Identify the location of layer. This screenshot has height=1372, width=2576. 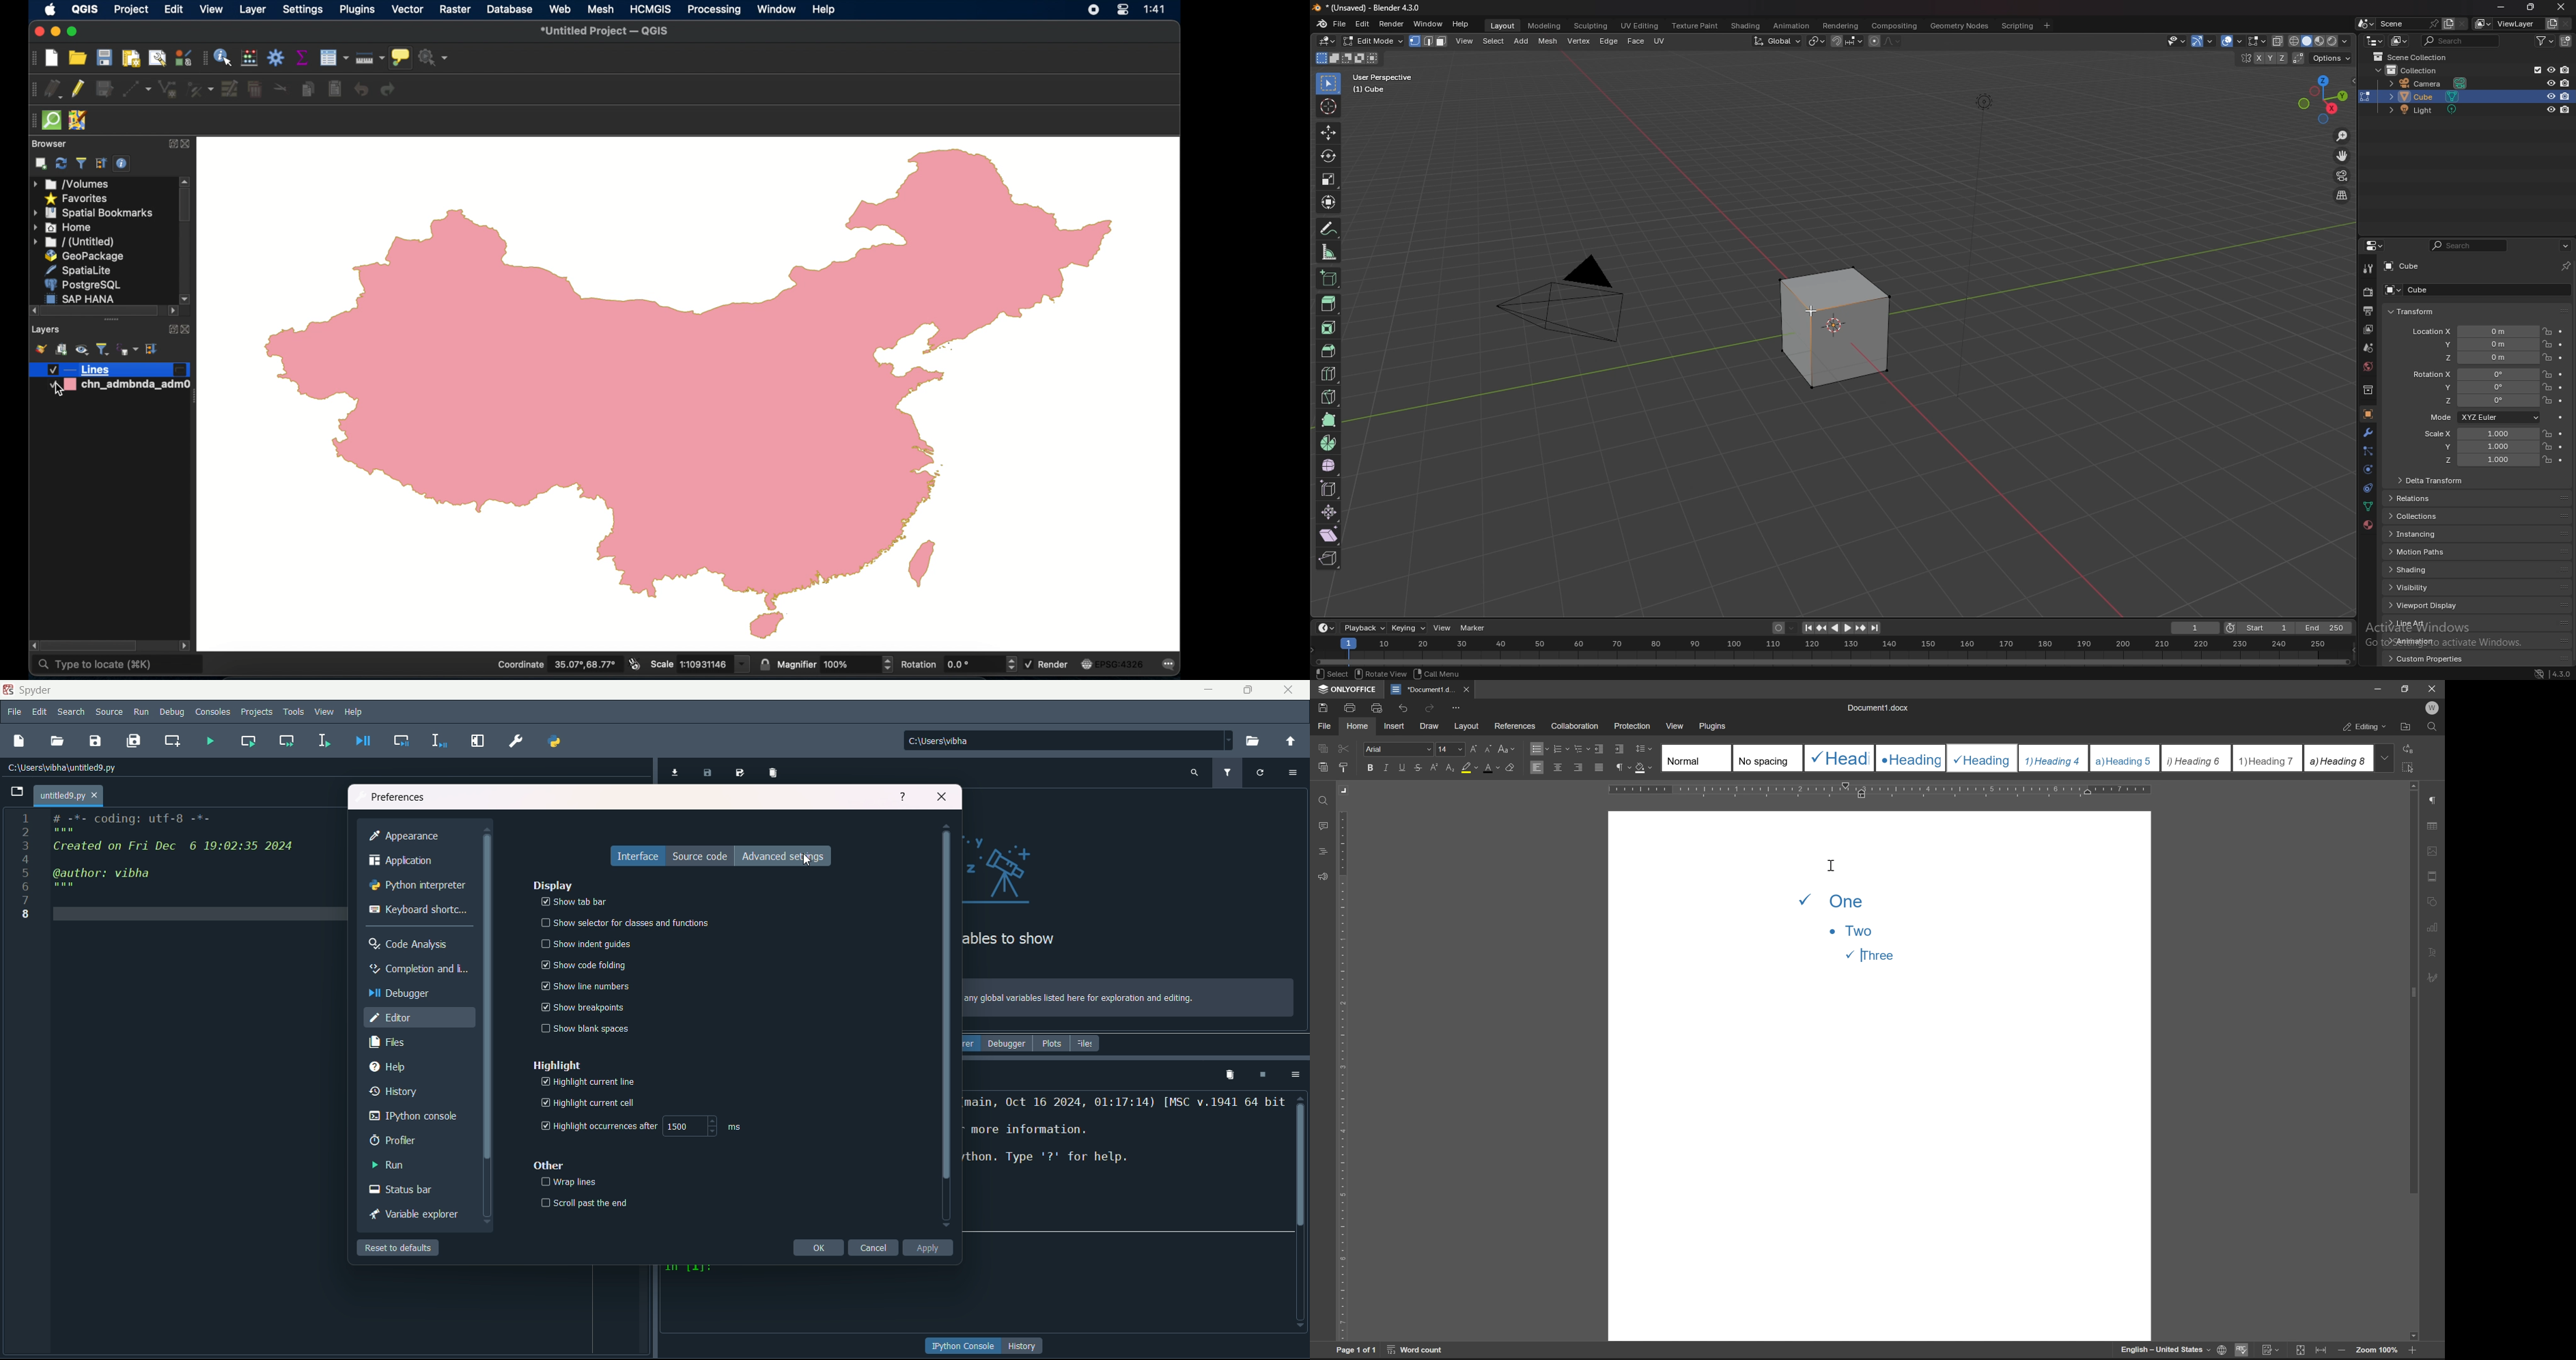
(251, 10).